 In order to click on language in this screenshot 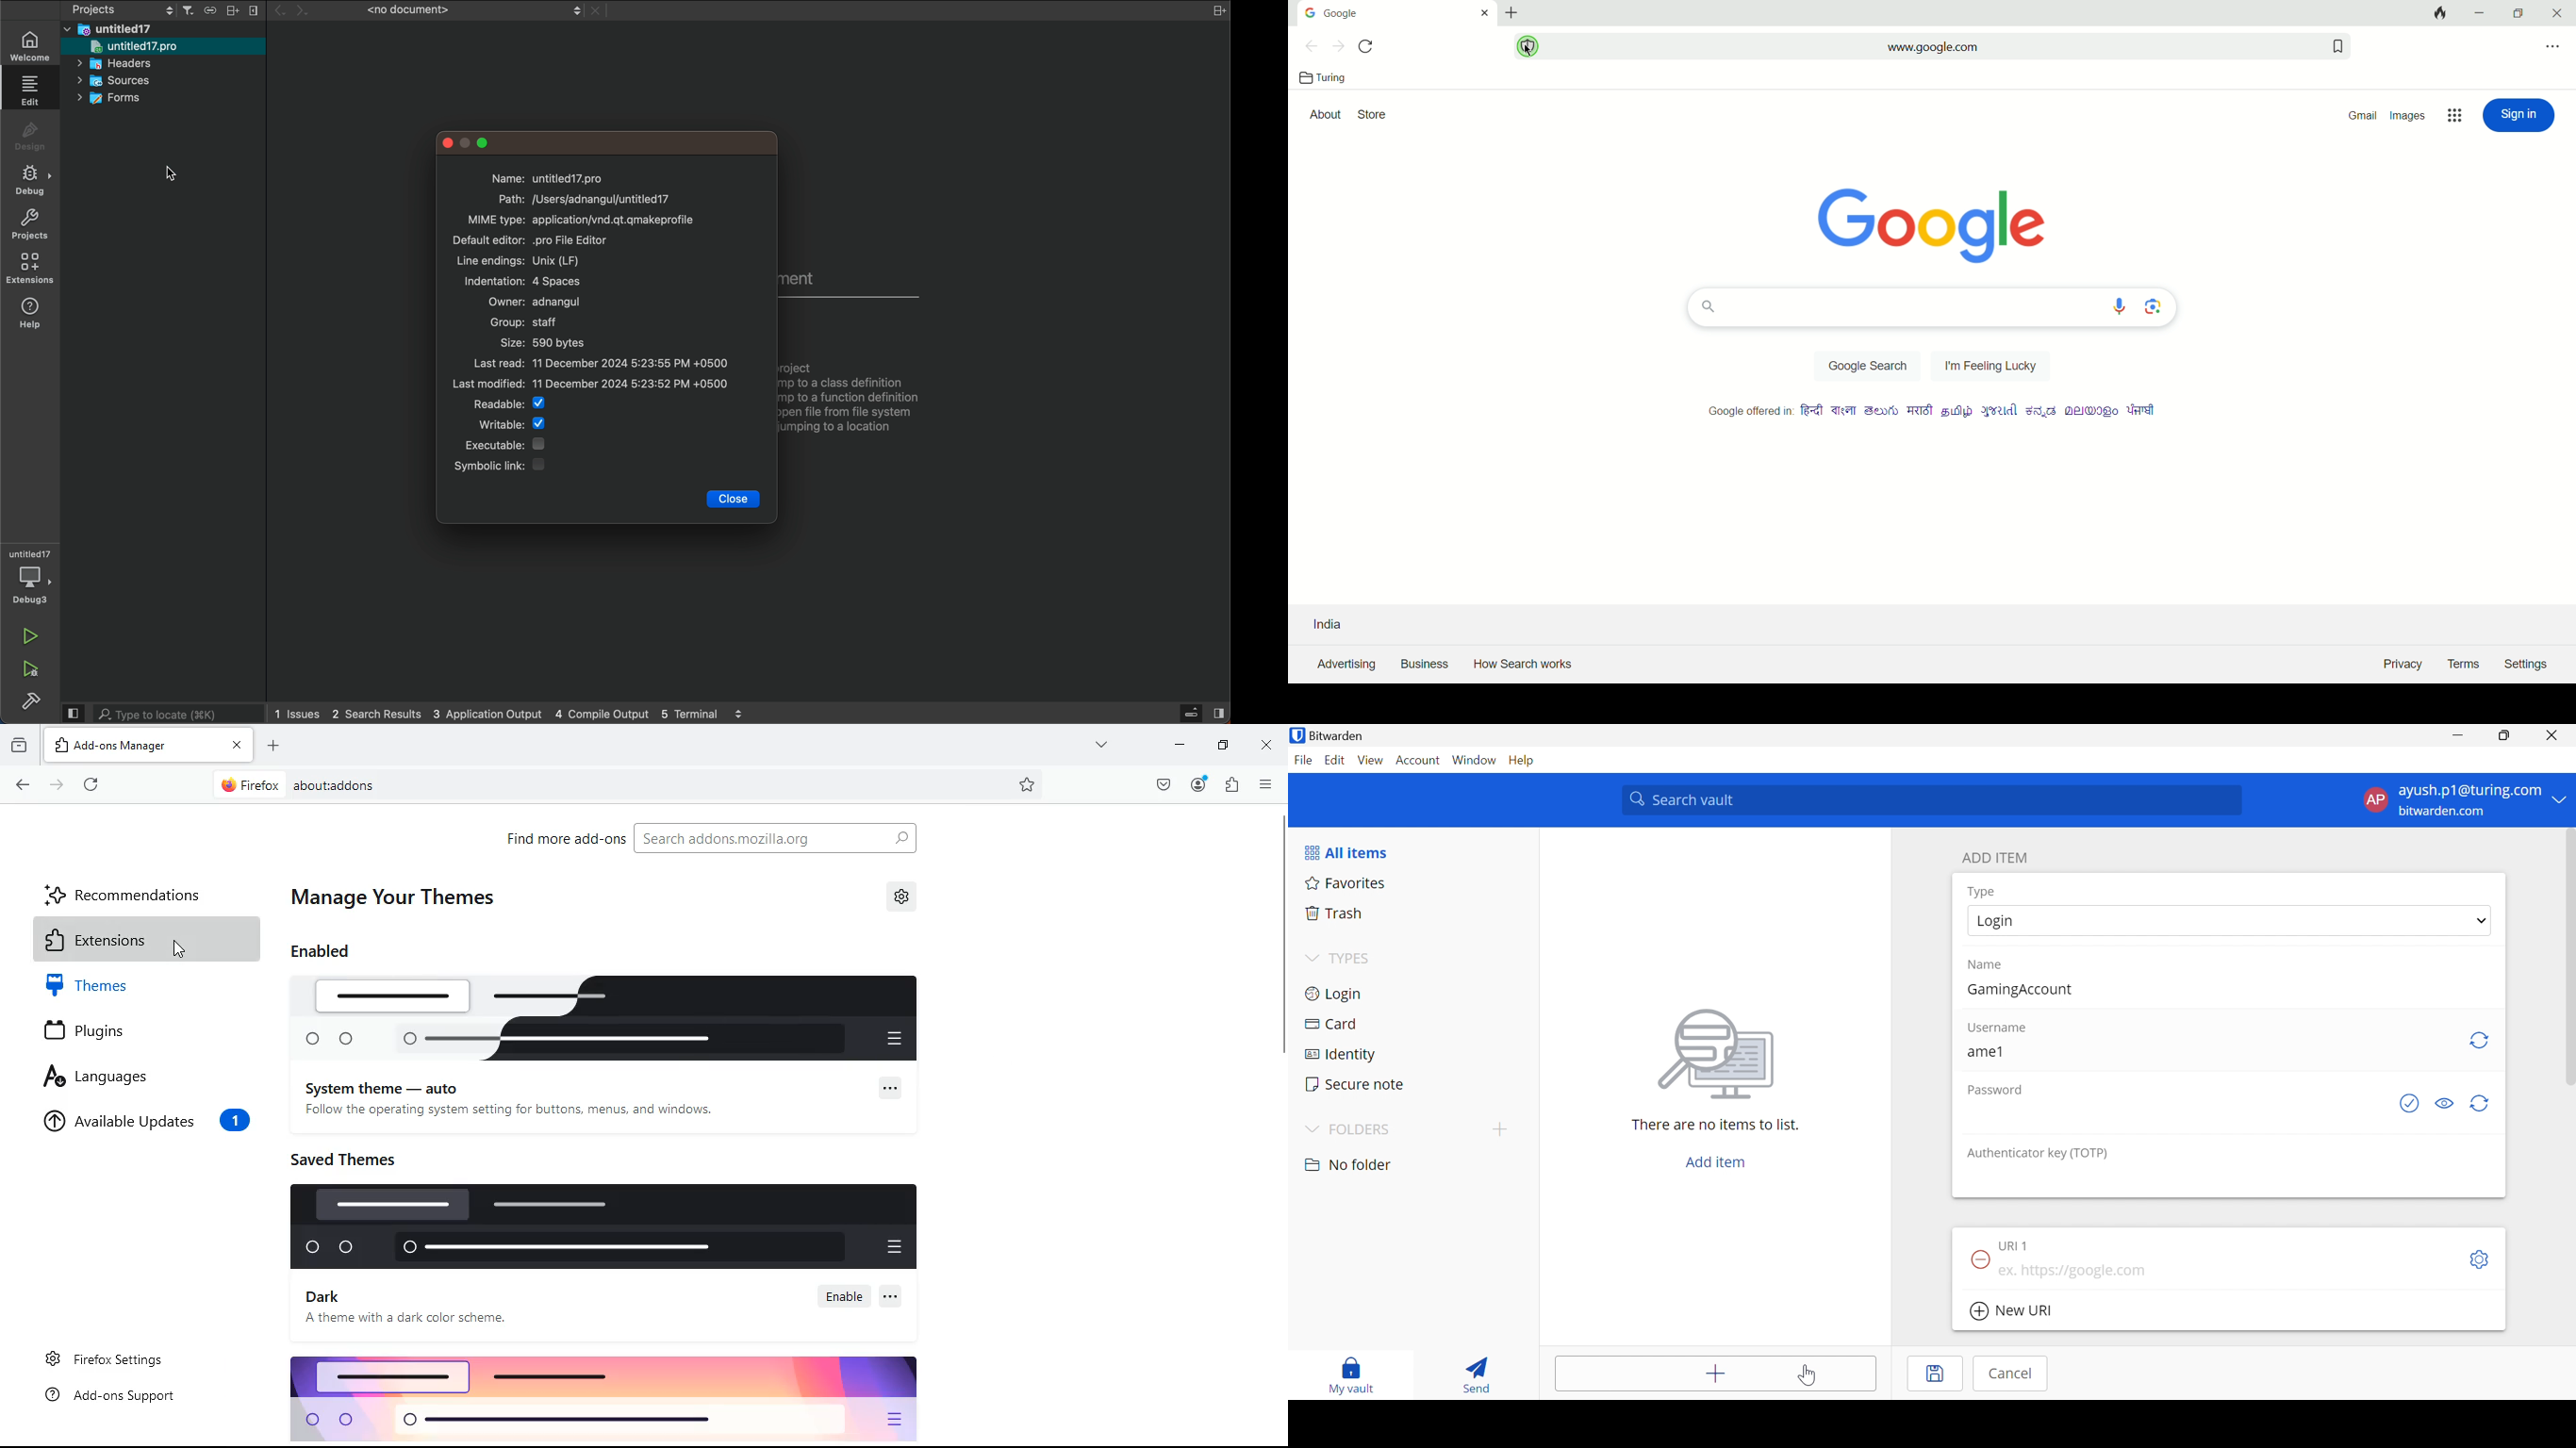, I will do `click(2093, 409)`.